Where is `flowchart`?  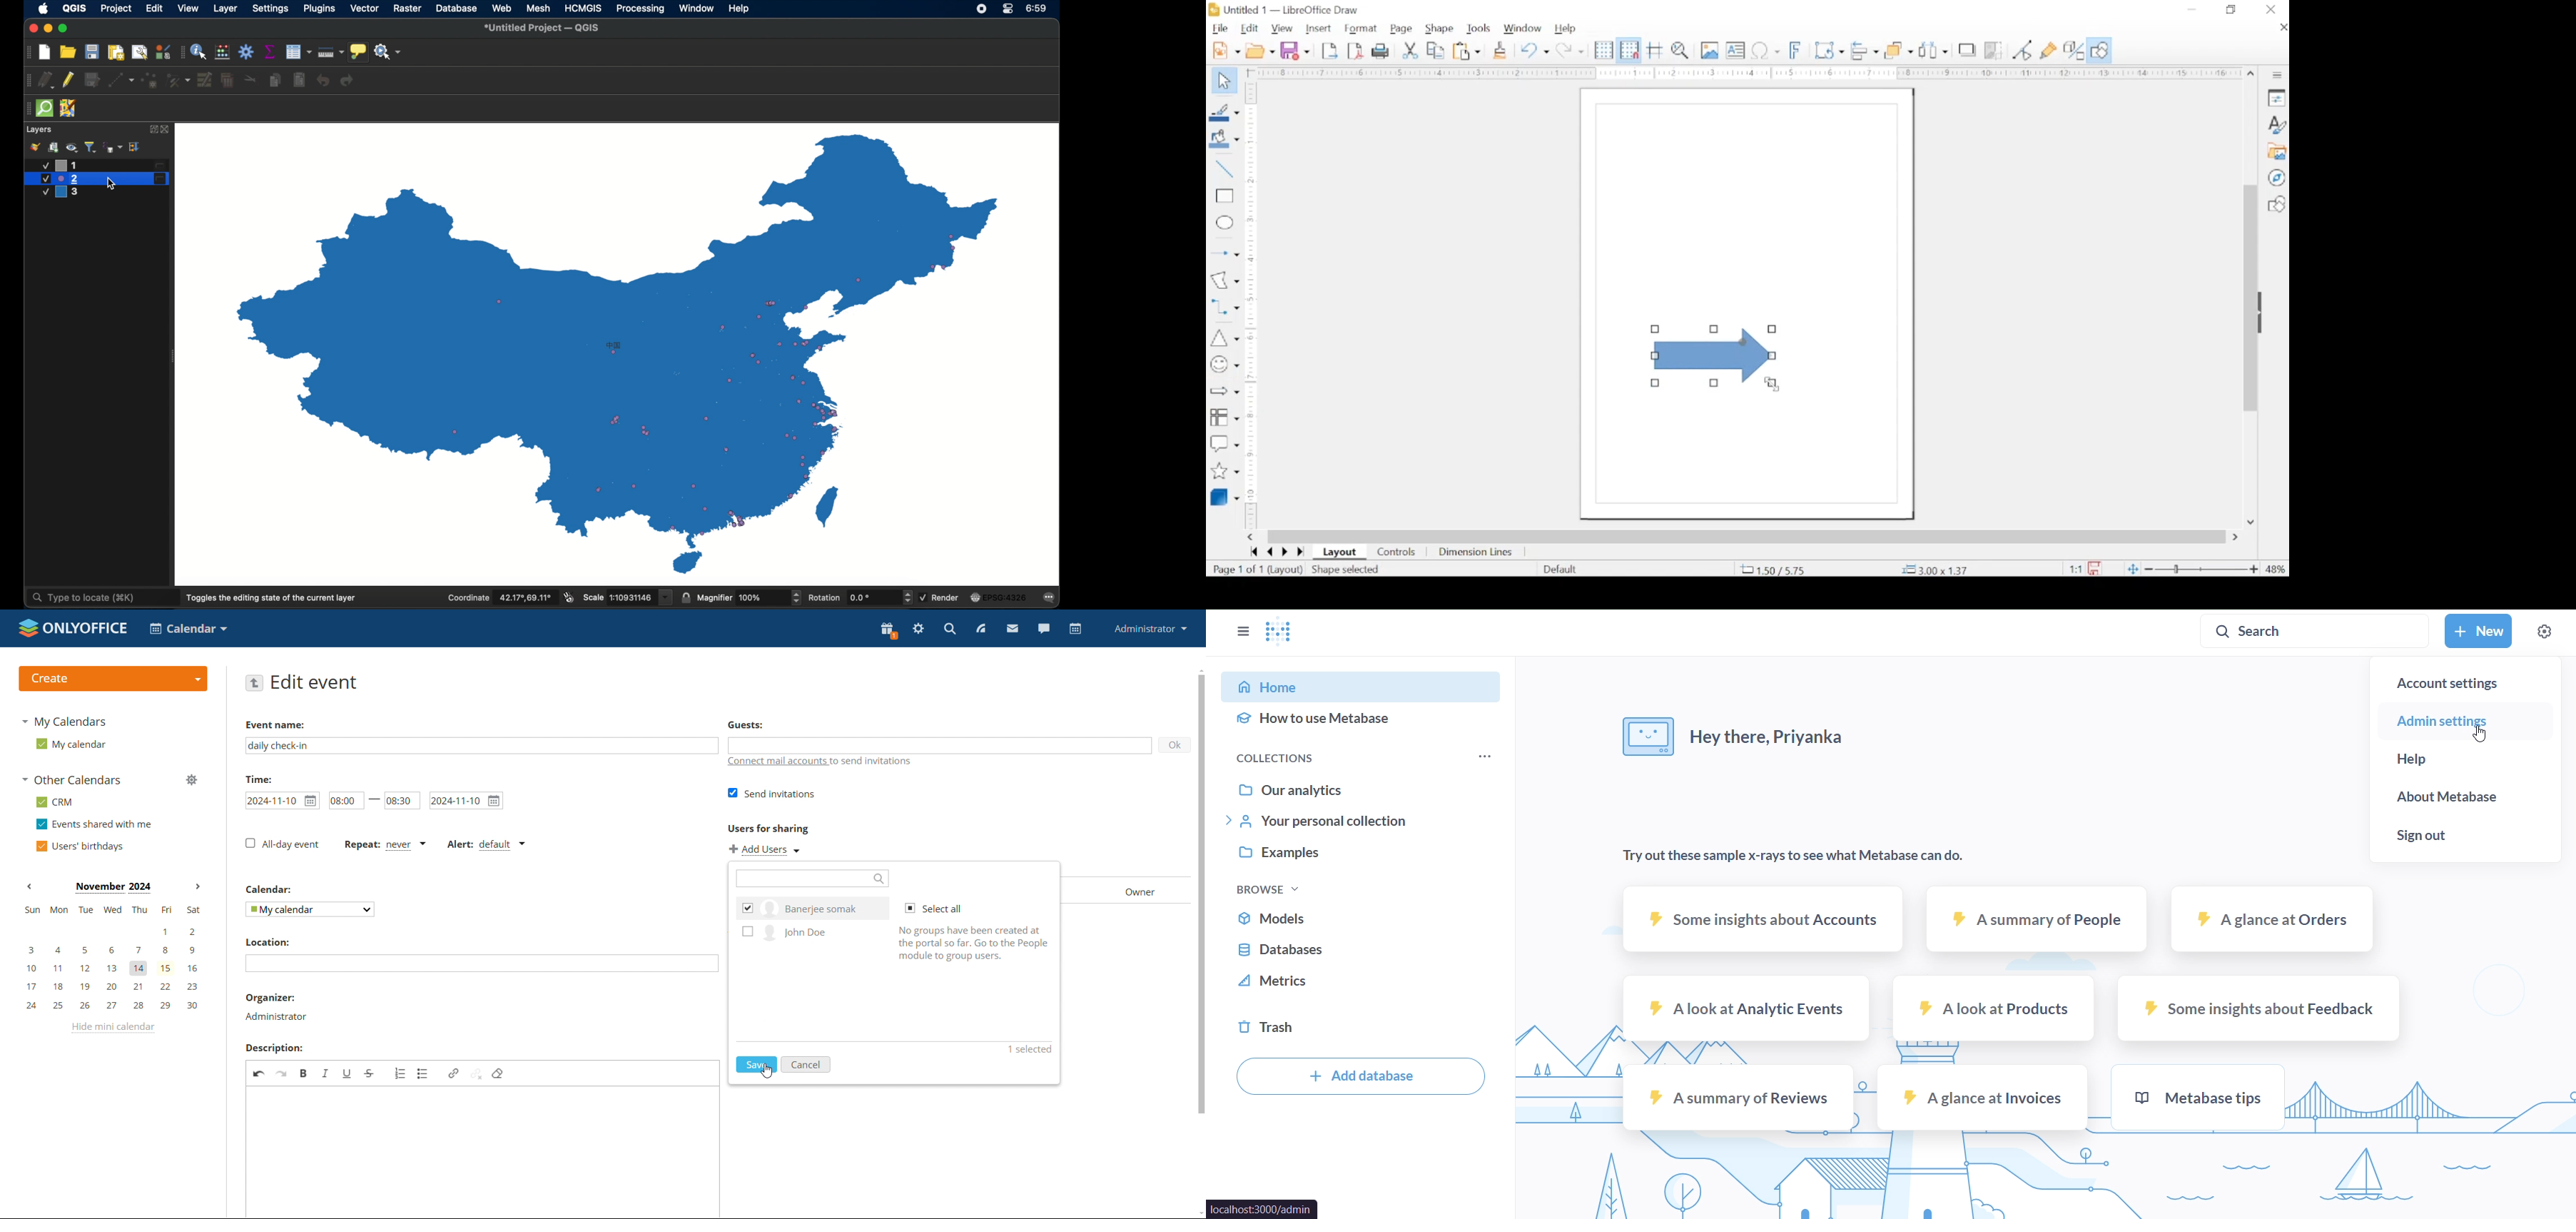
flowchart is located at coordinates (1225, 419).